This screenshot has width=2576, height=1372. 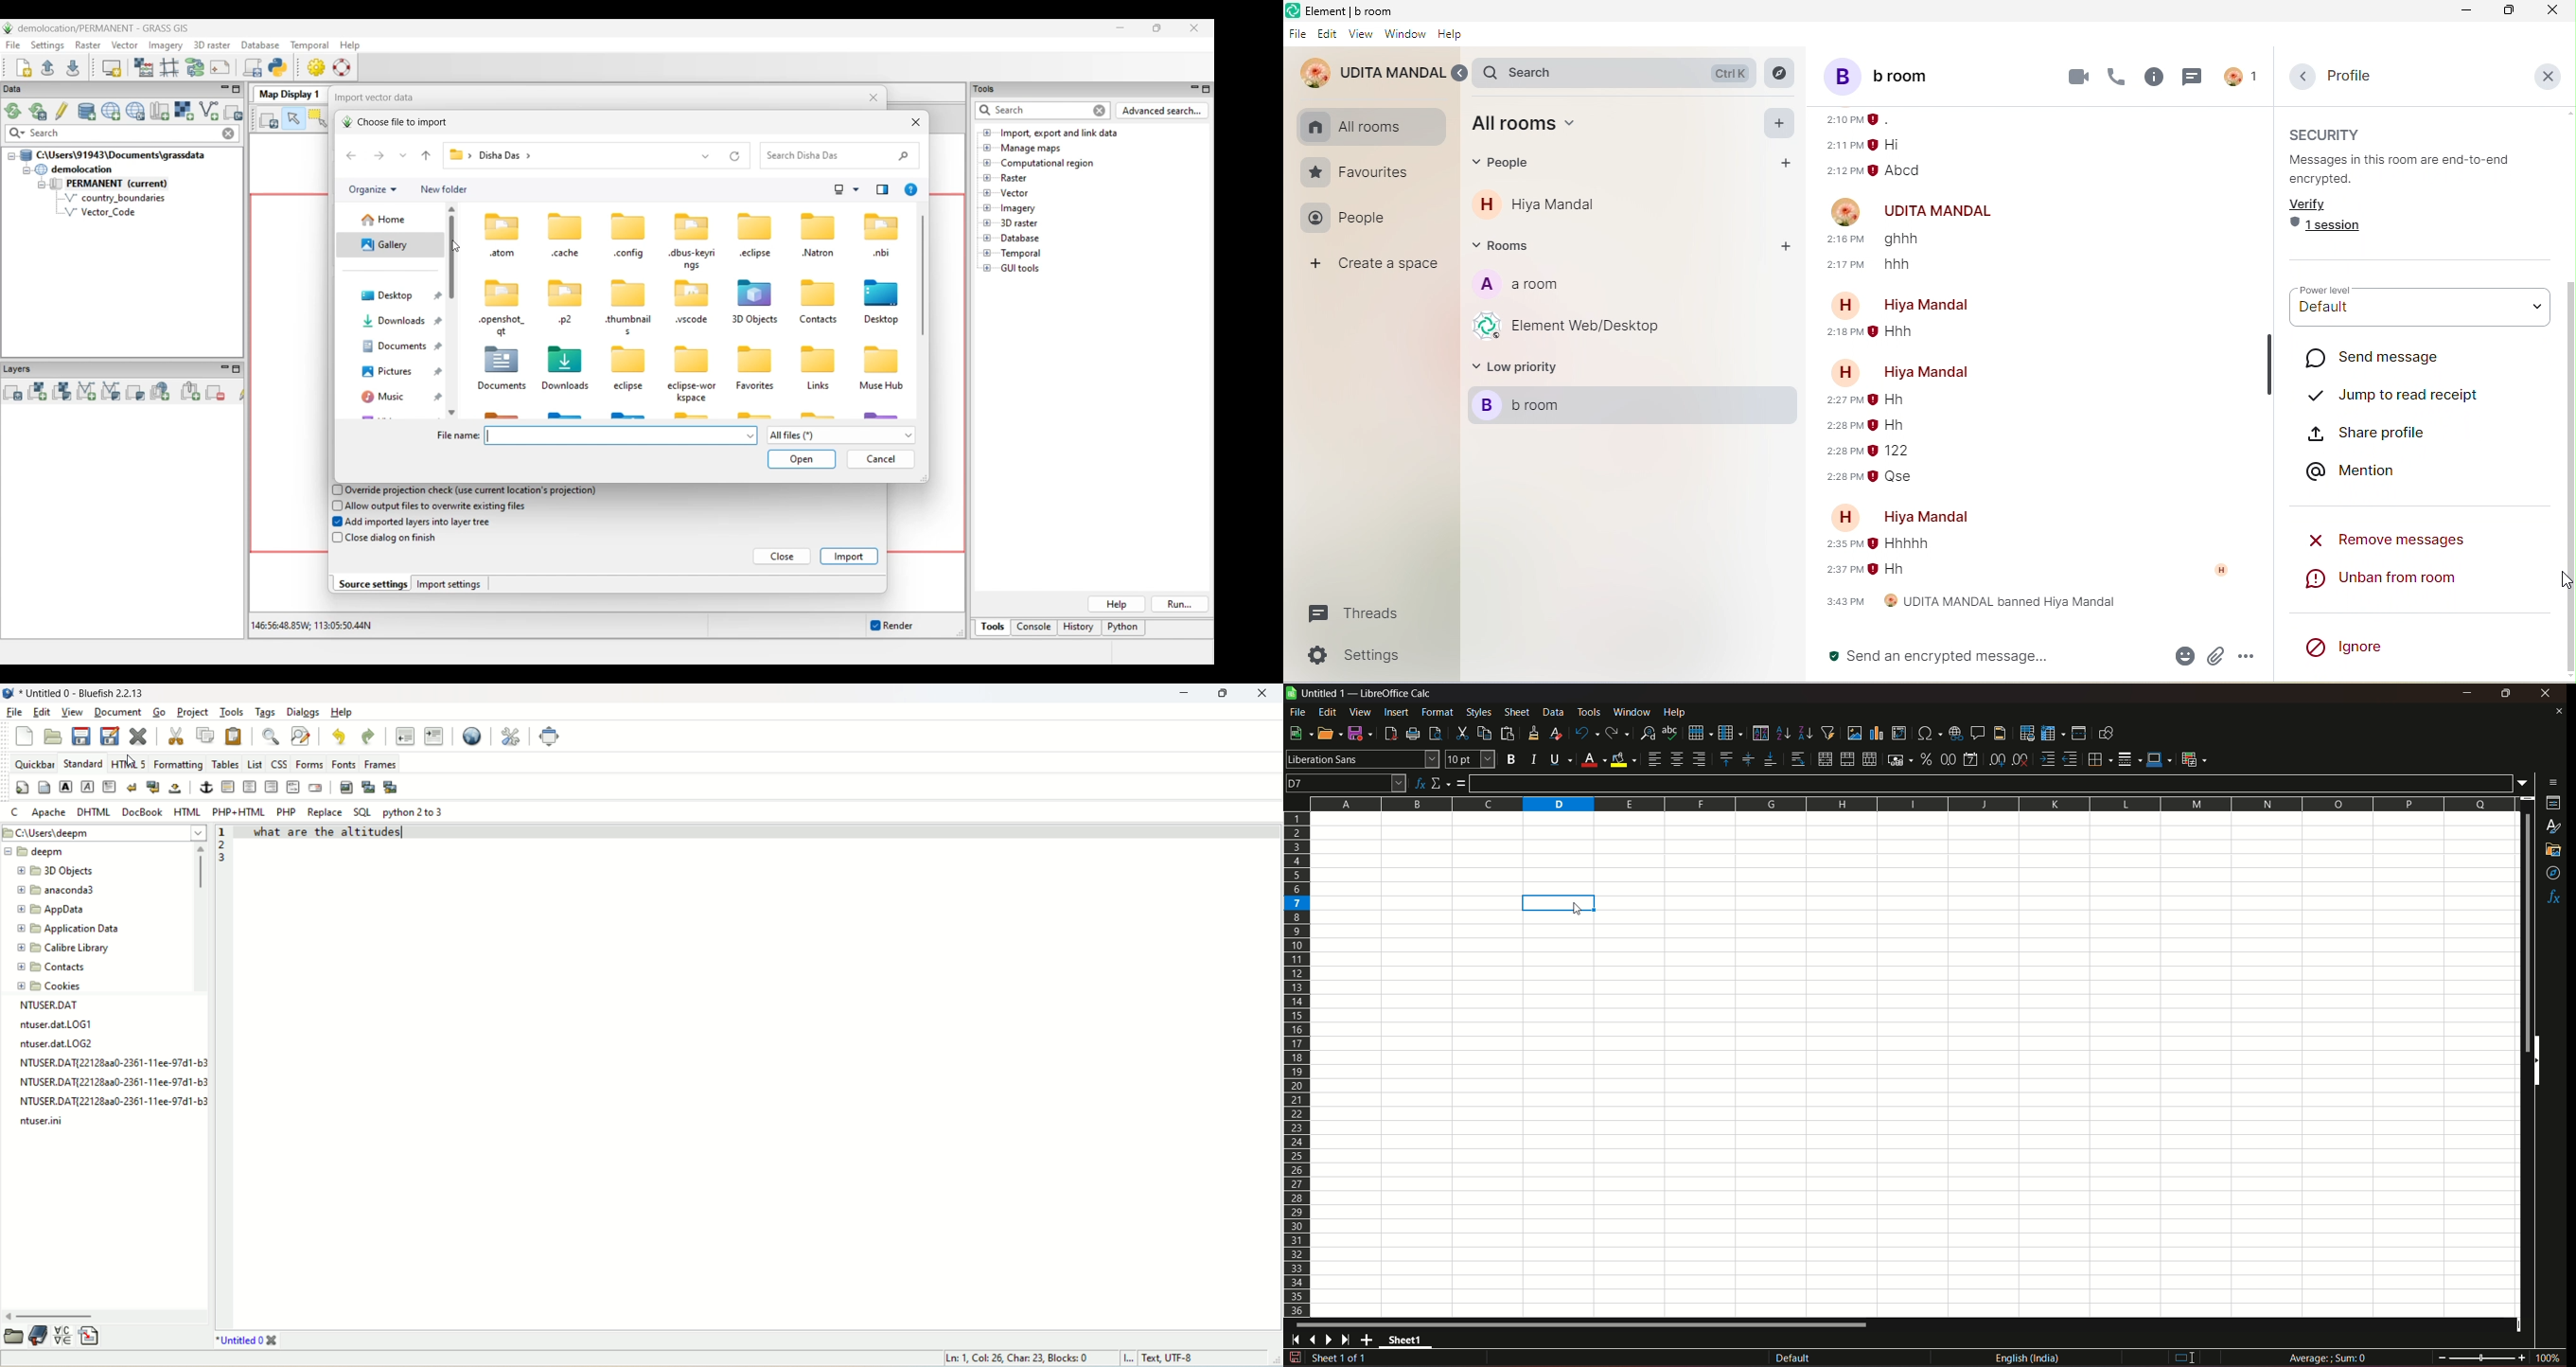 What do you see at coordinates (1378, 266) in the screenshot?
I see `create a space` at bounding box center [1378, 266].